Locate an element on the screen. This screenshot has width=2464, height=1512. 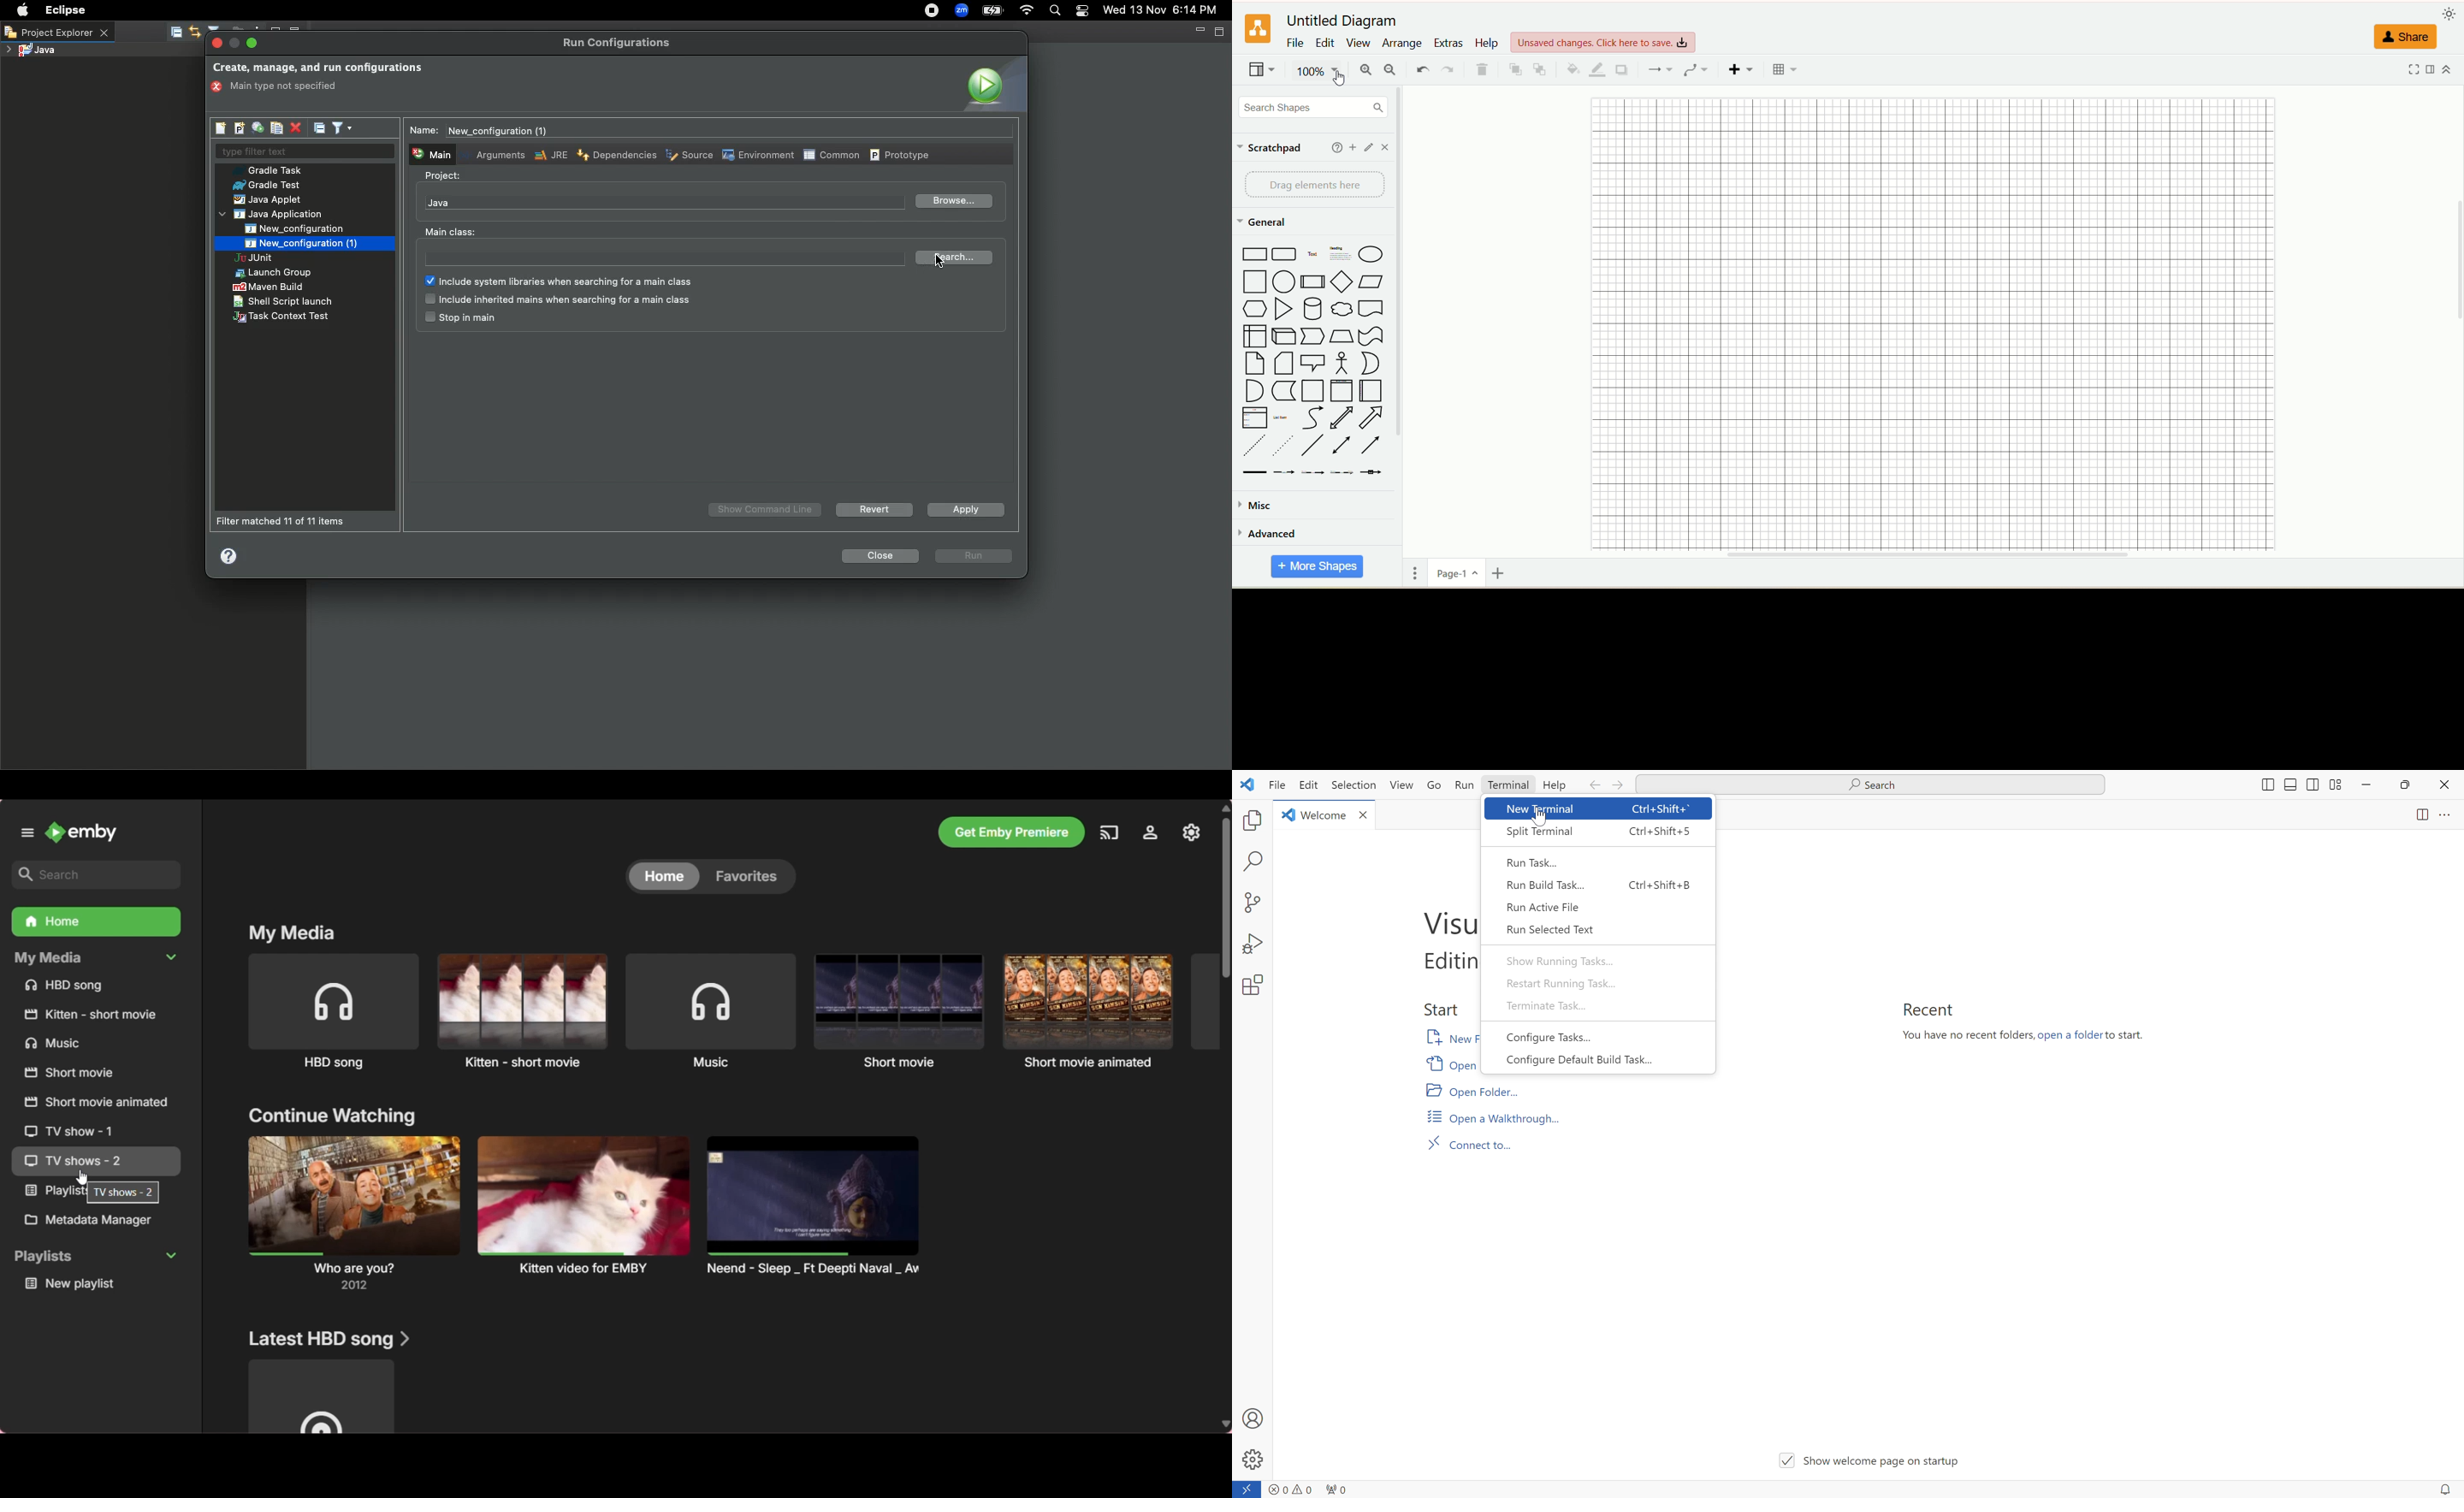
New Tarminal is located at coordinates (1598, 809).